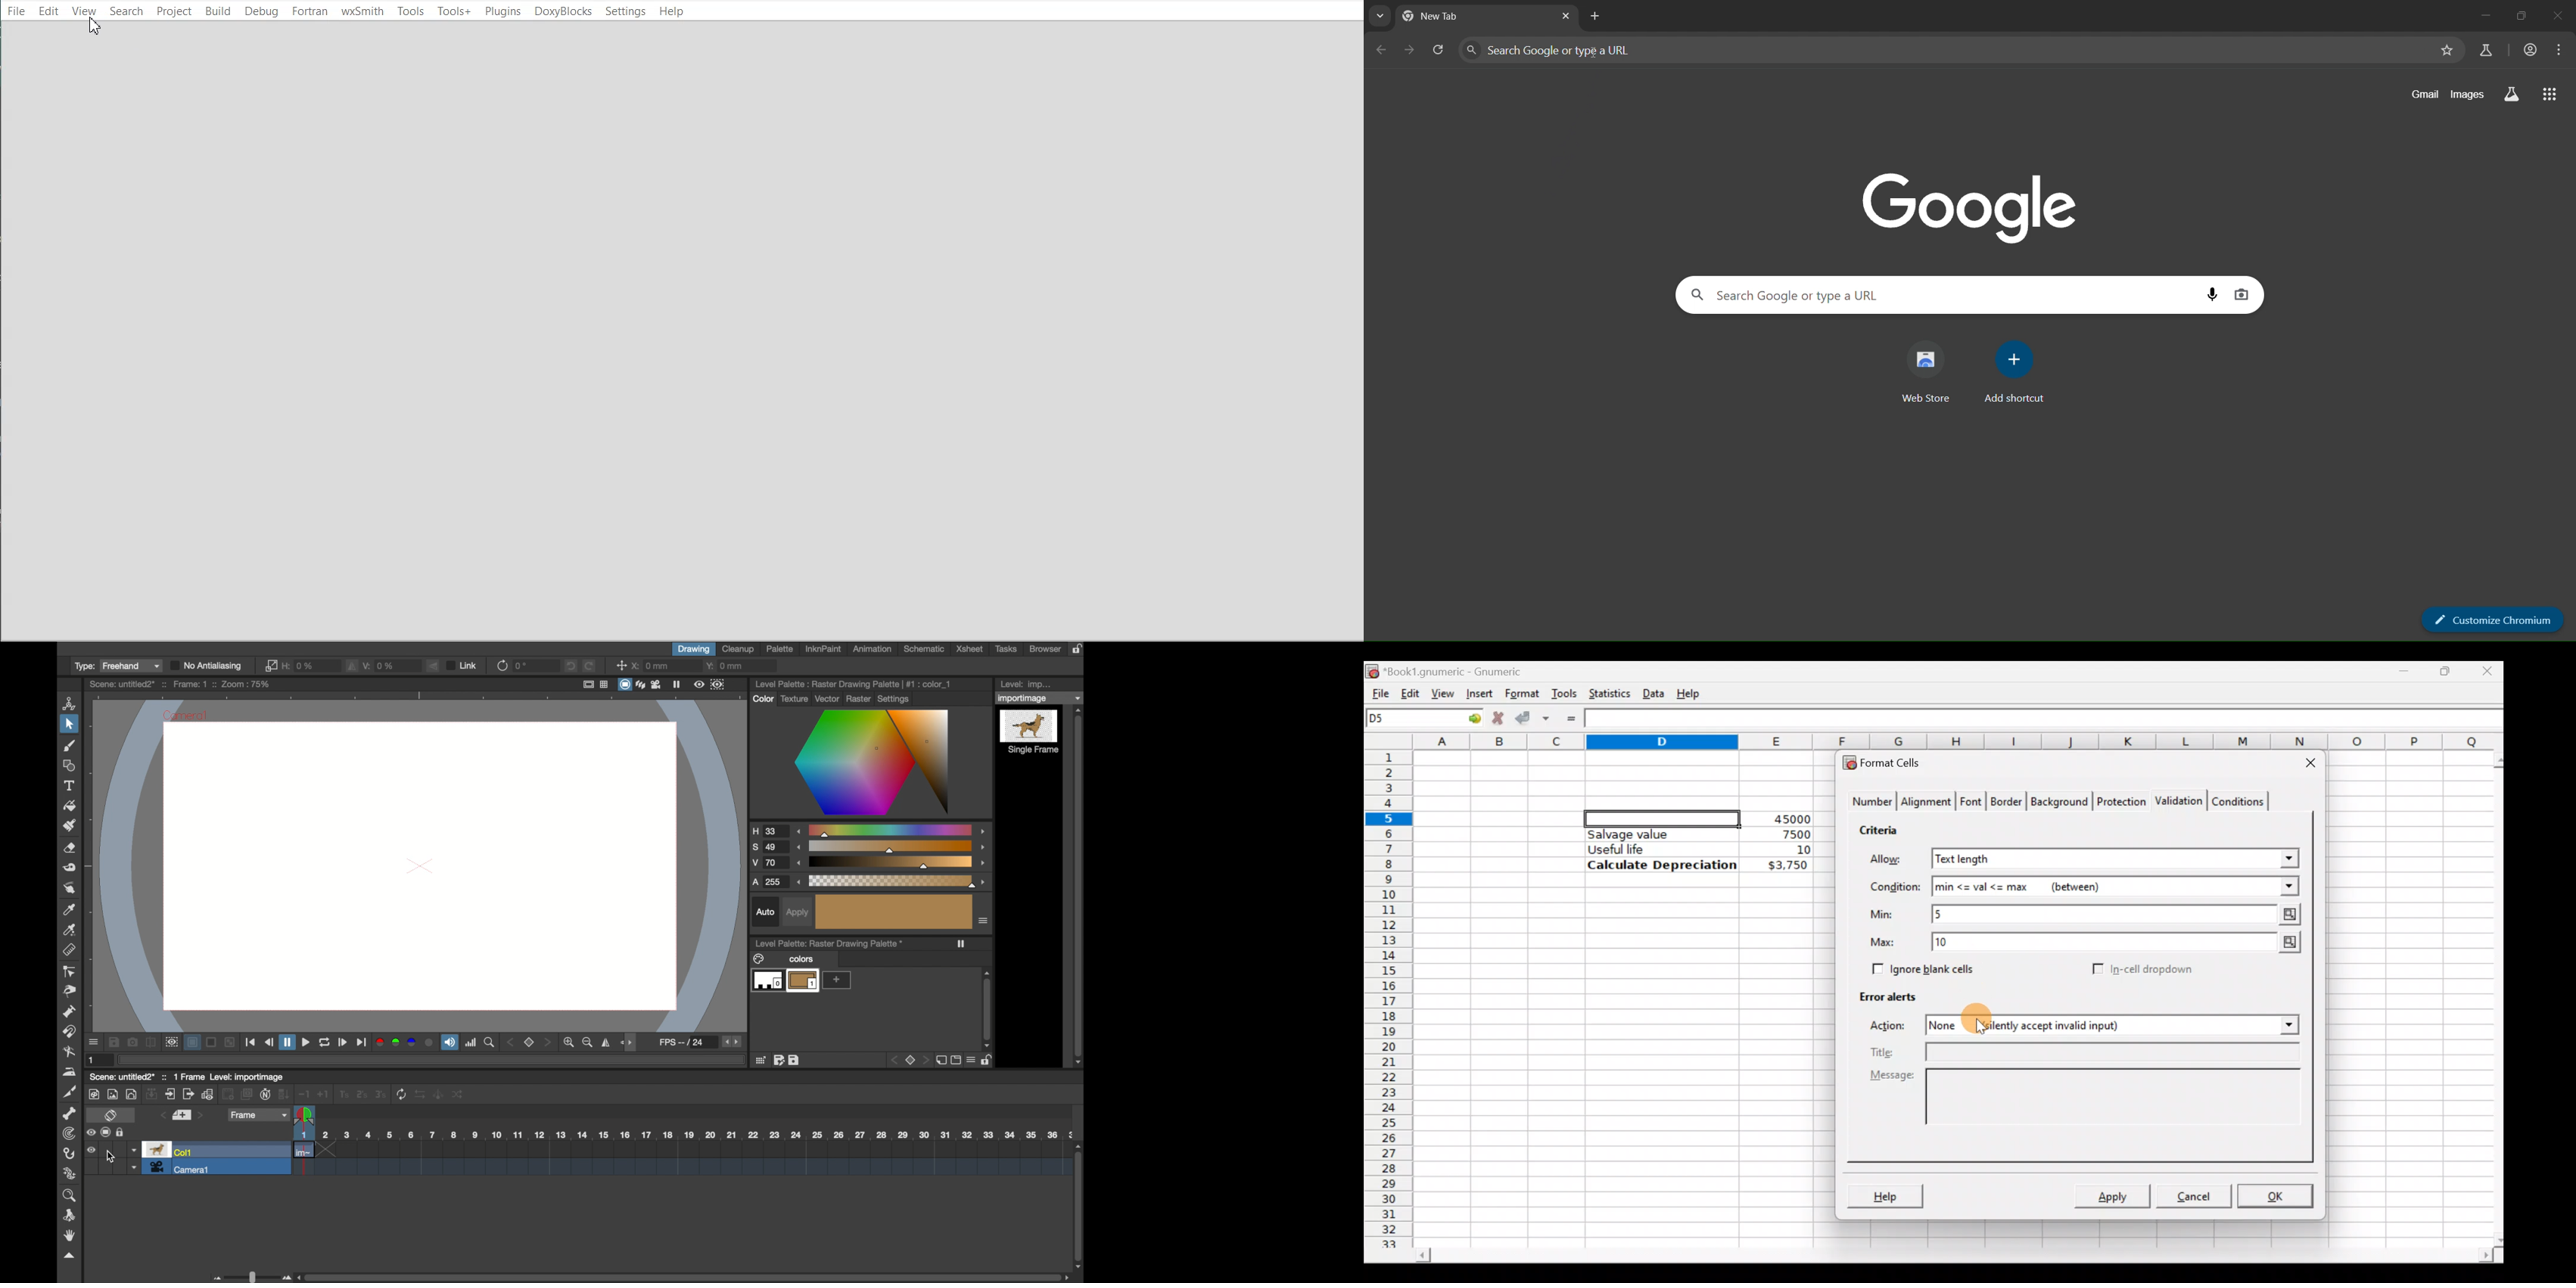 This screenshot has width=2576, height=1288. I want to click on Accept change, so click(1532, 716).